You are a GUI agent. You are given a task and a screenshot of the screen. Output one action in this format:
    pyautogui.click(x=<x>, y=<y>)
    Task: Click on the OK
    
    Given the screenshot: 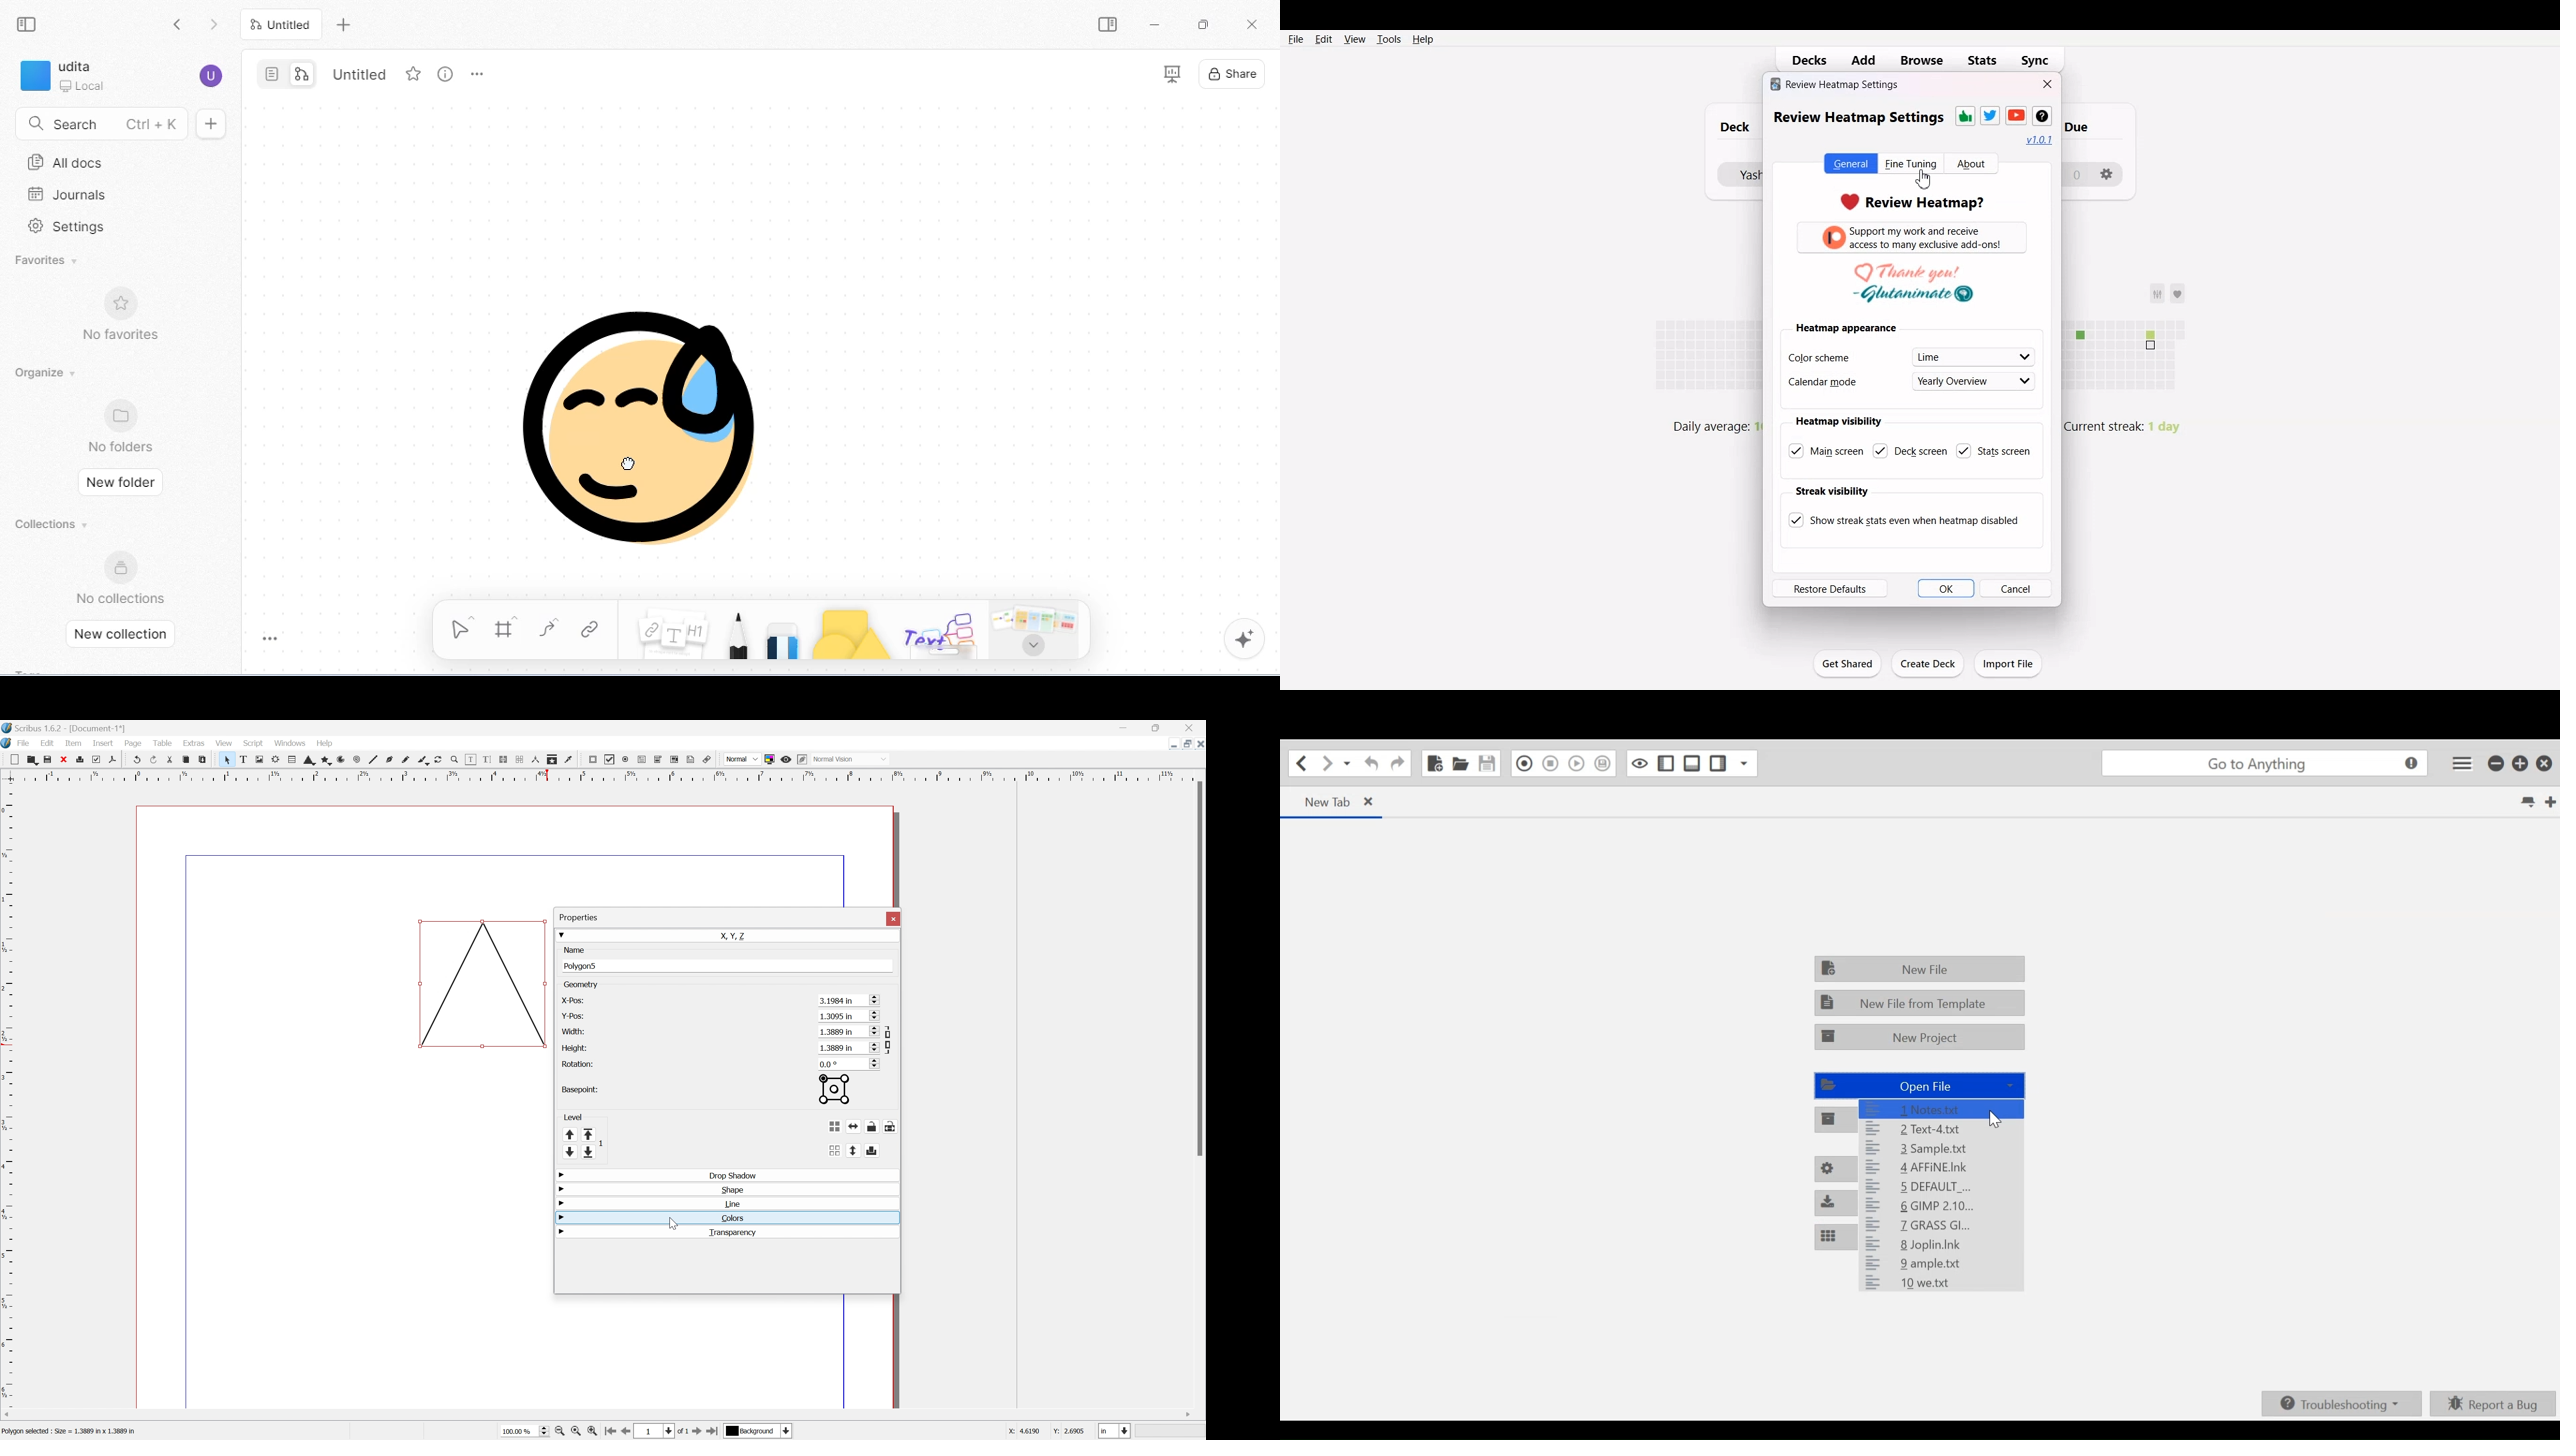 What is the action you would take?
    pyautogui.click(x=1945, y=588)
    